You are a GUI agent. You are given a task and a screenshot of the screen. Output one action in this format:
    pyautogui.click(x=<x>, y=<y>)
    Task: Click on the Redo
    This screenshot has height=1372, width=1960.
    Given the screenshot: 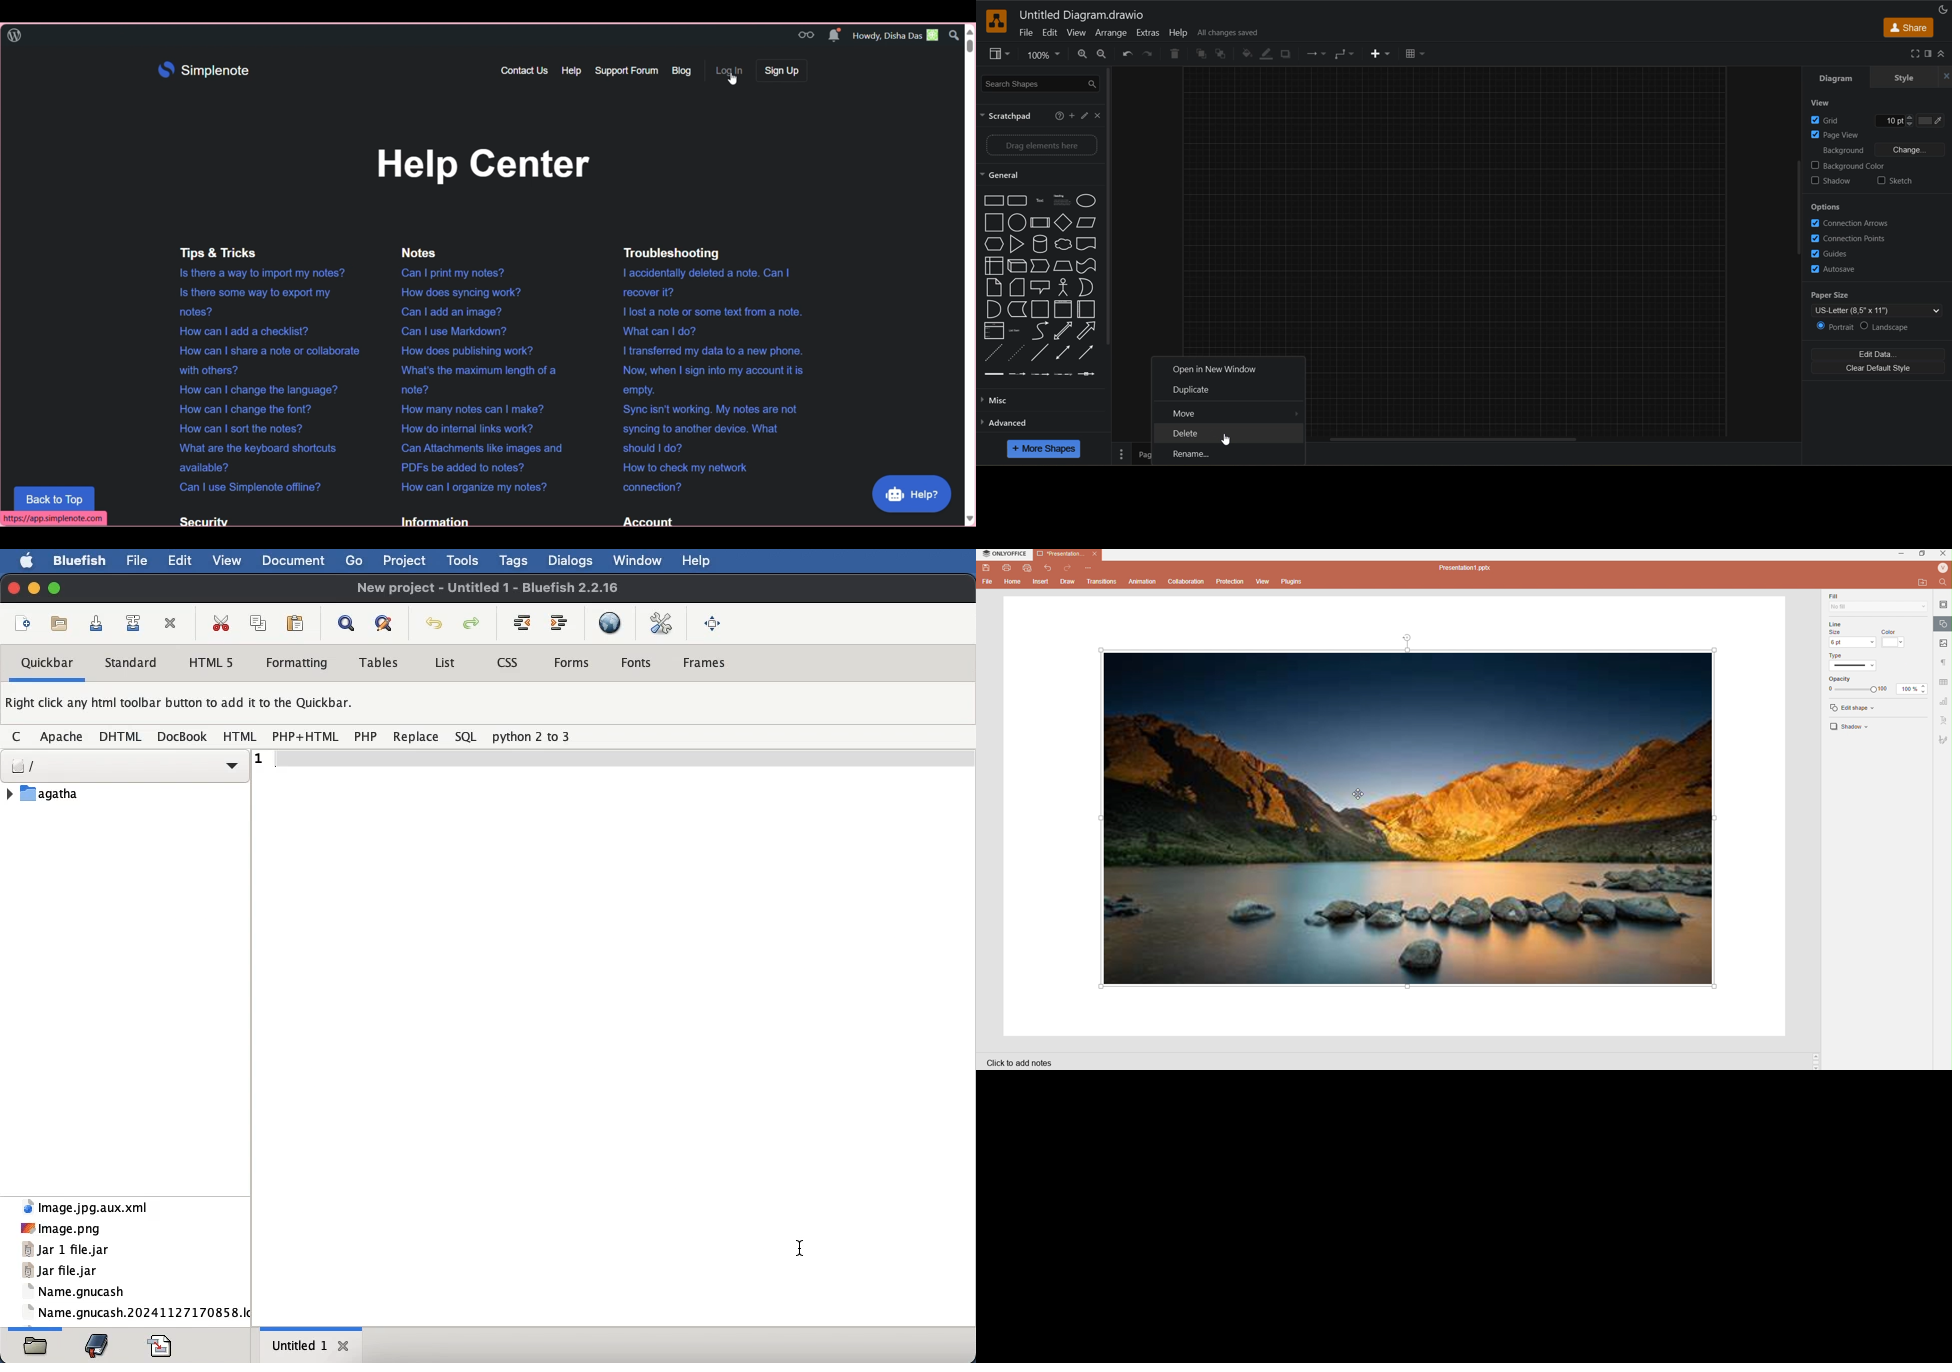 What is the action you would take?
    pyautogui.click(x=1068, y=567)
    